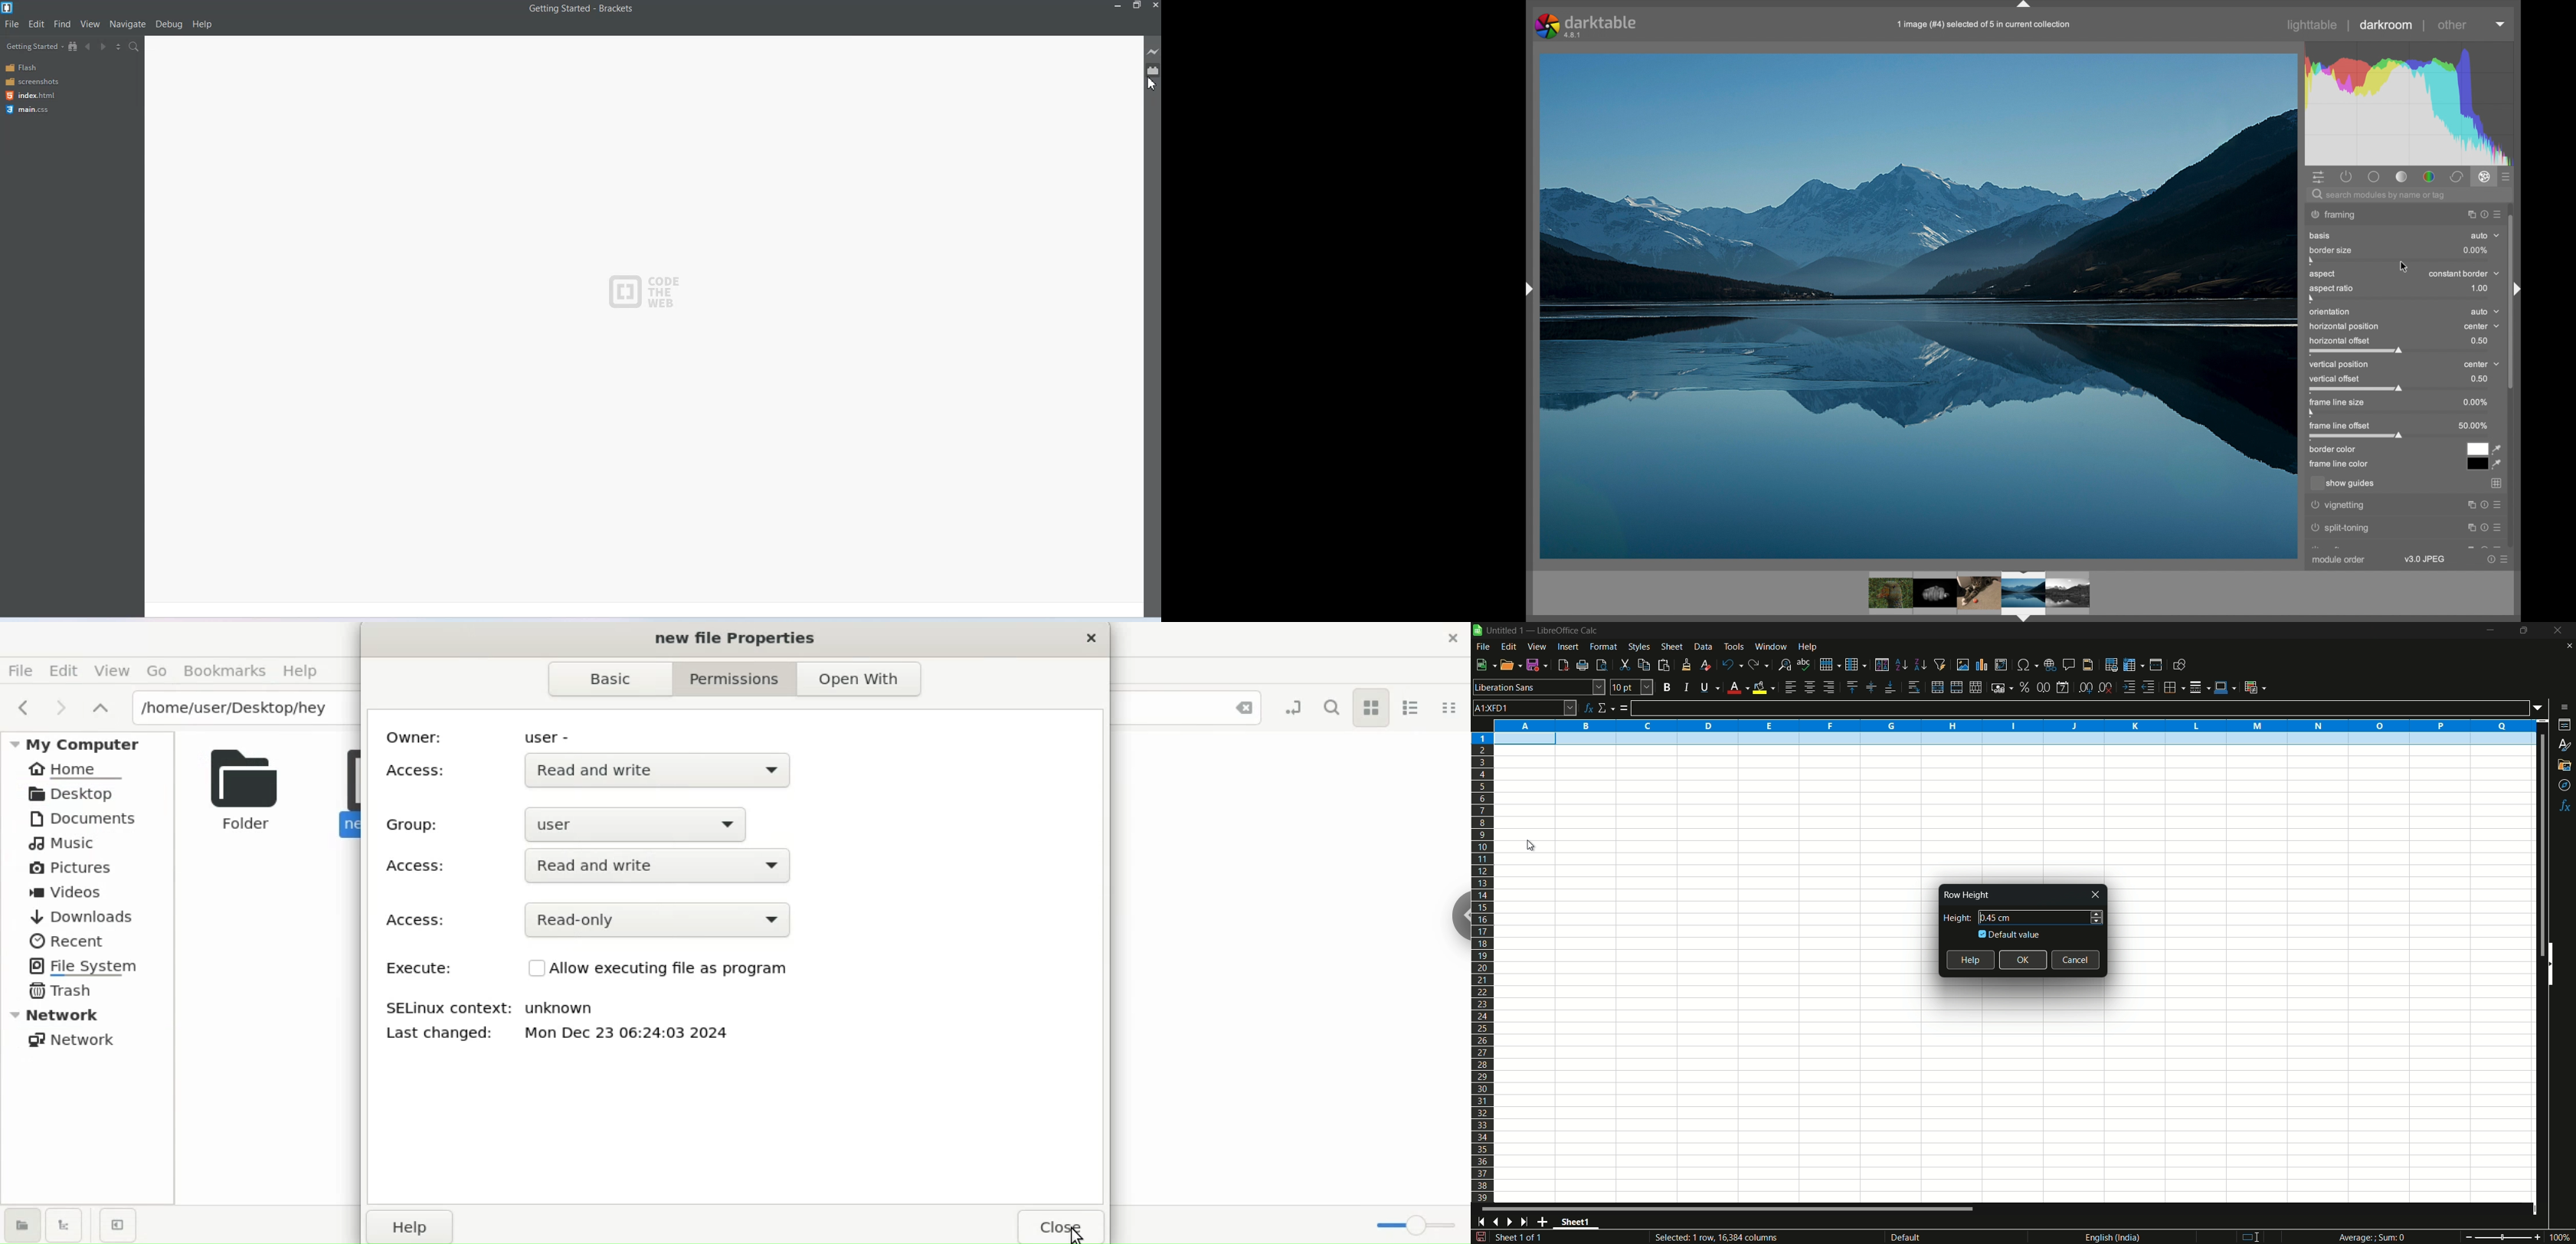 The image size is (2576, 1260). I want to click on View, so click(114, 673).